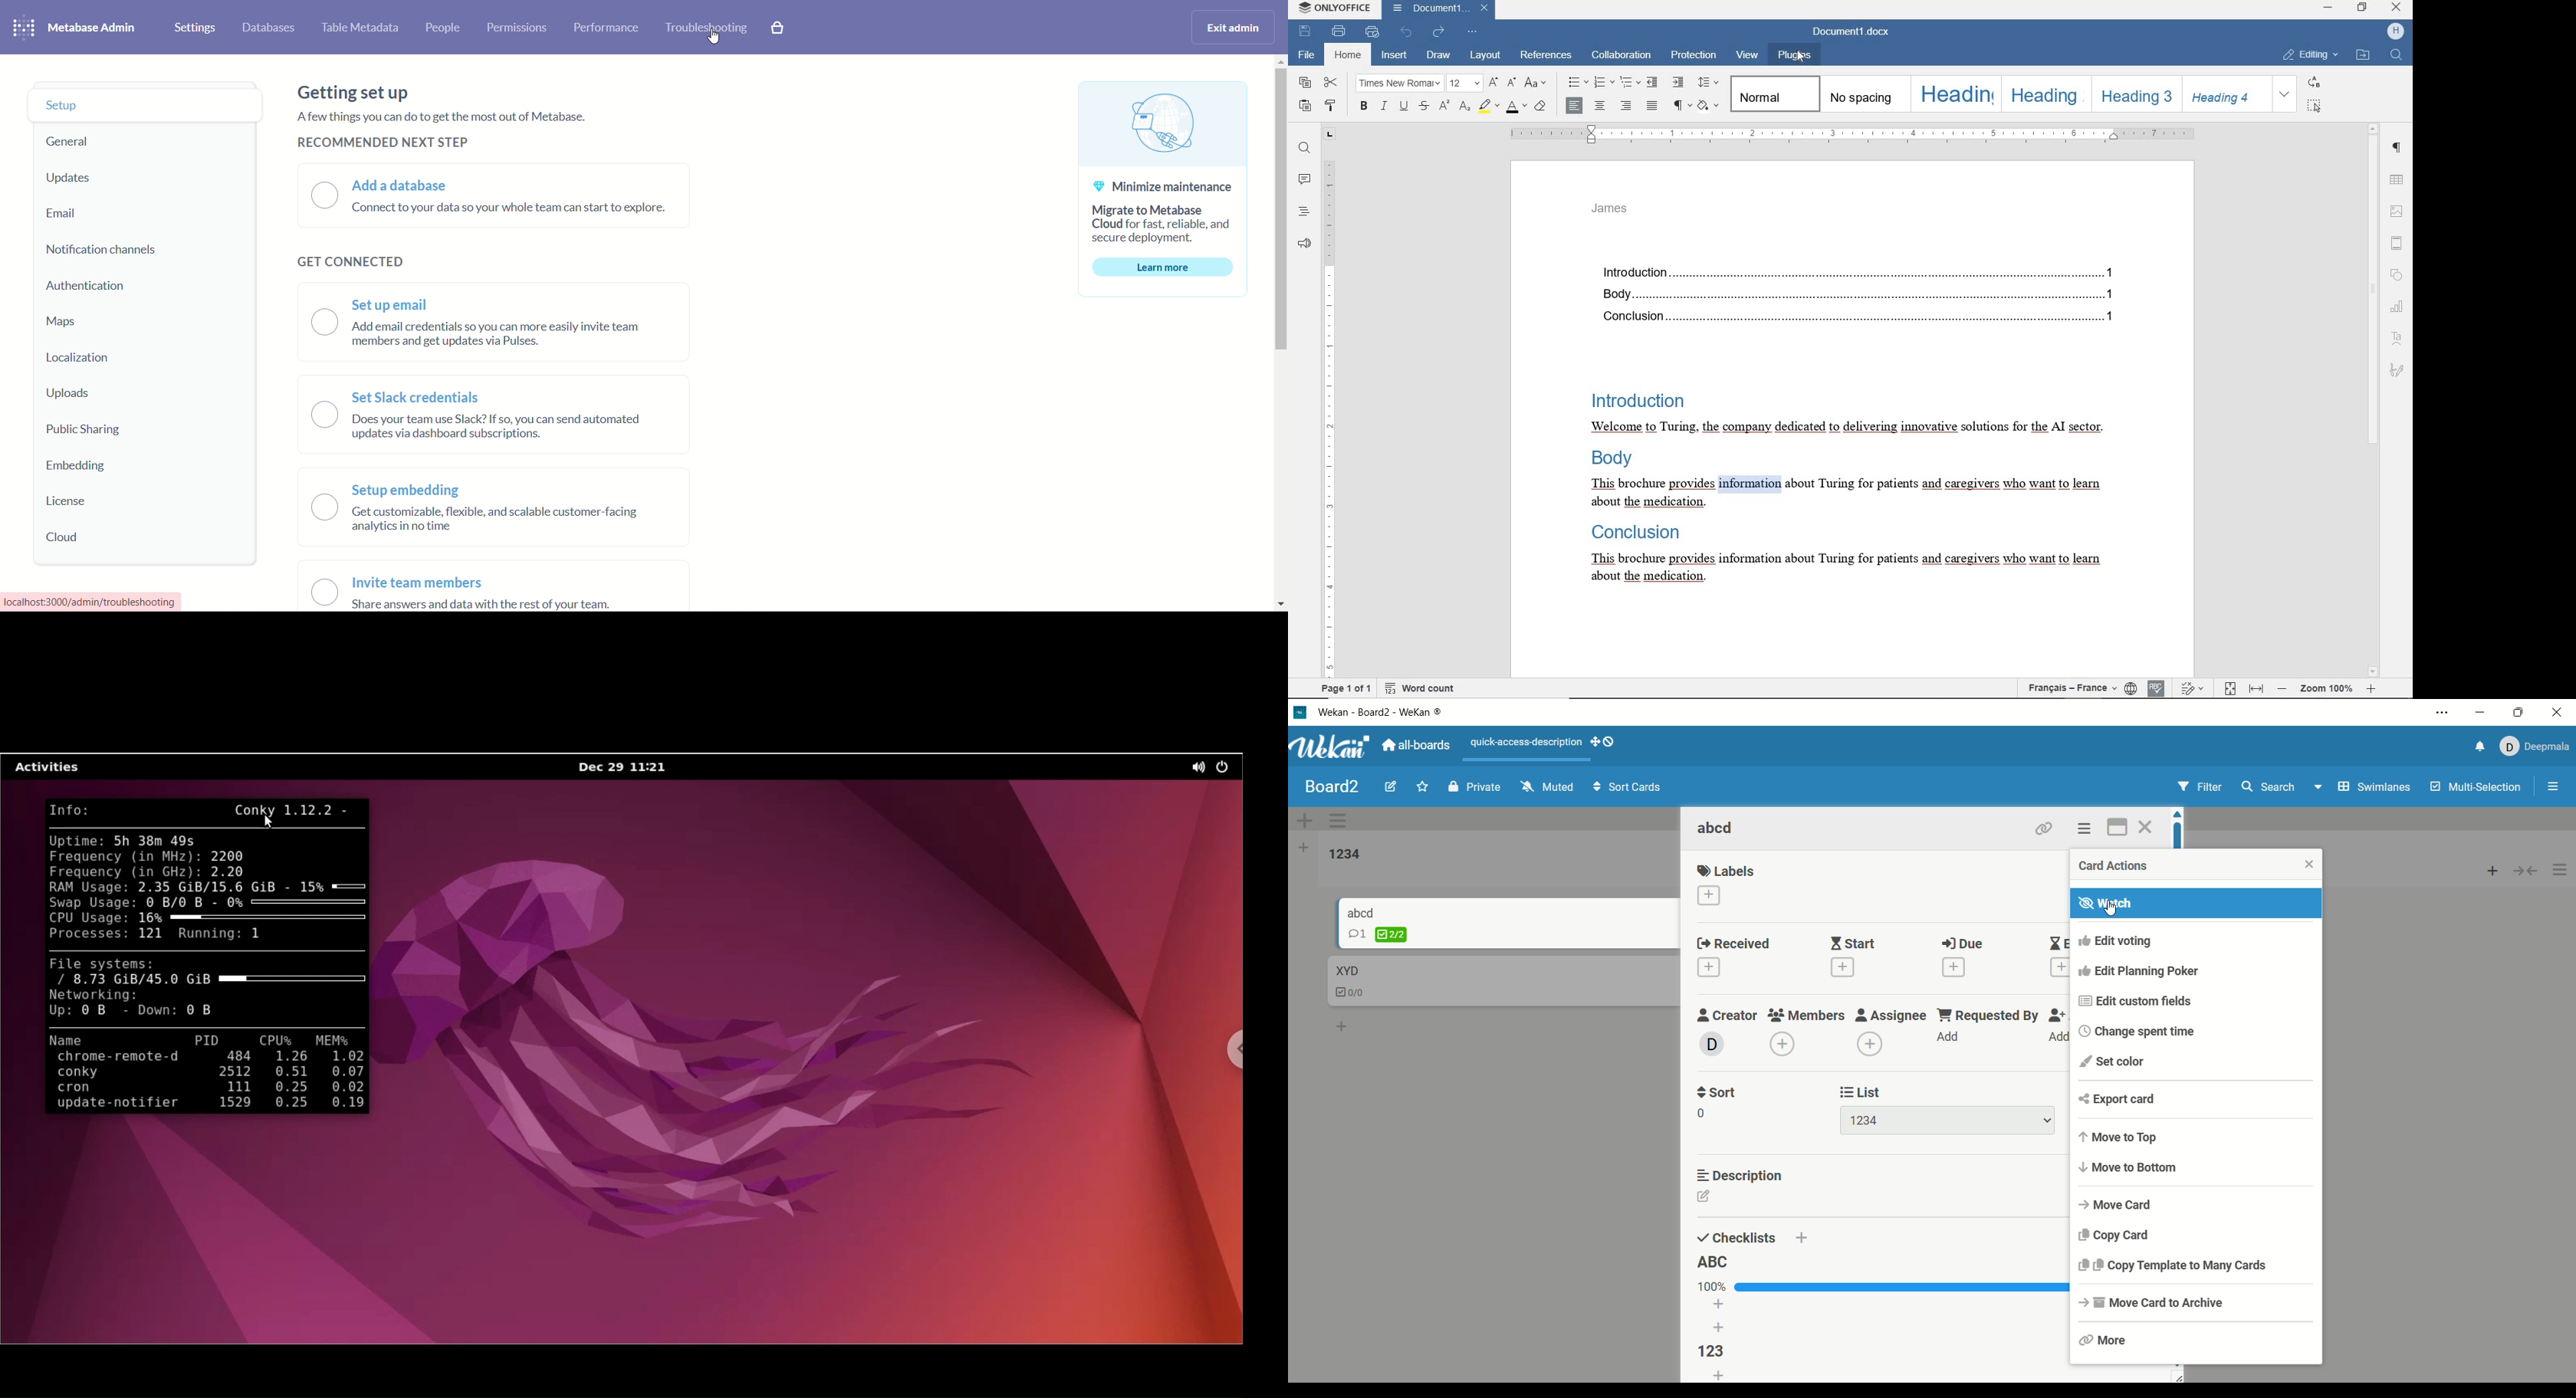 The height and width of the screenshot is (1400, 2576). Describe the element at coordinates (2191, 688) in the screenshot. I see `TRACK CHANGES` at that location.